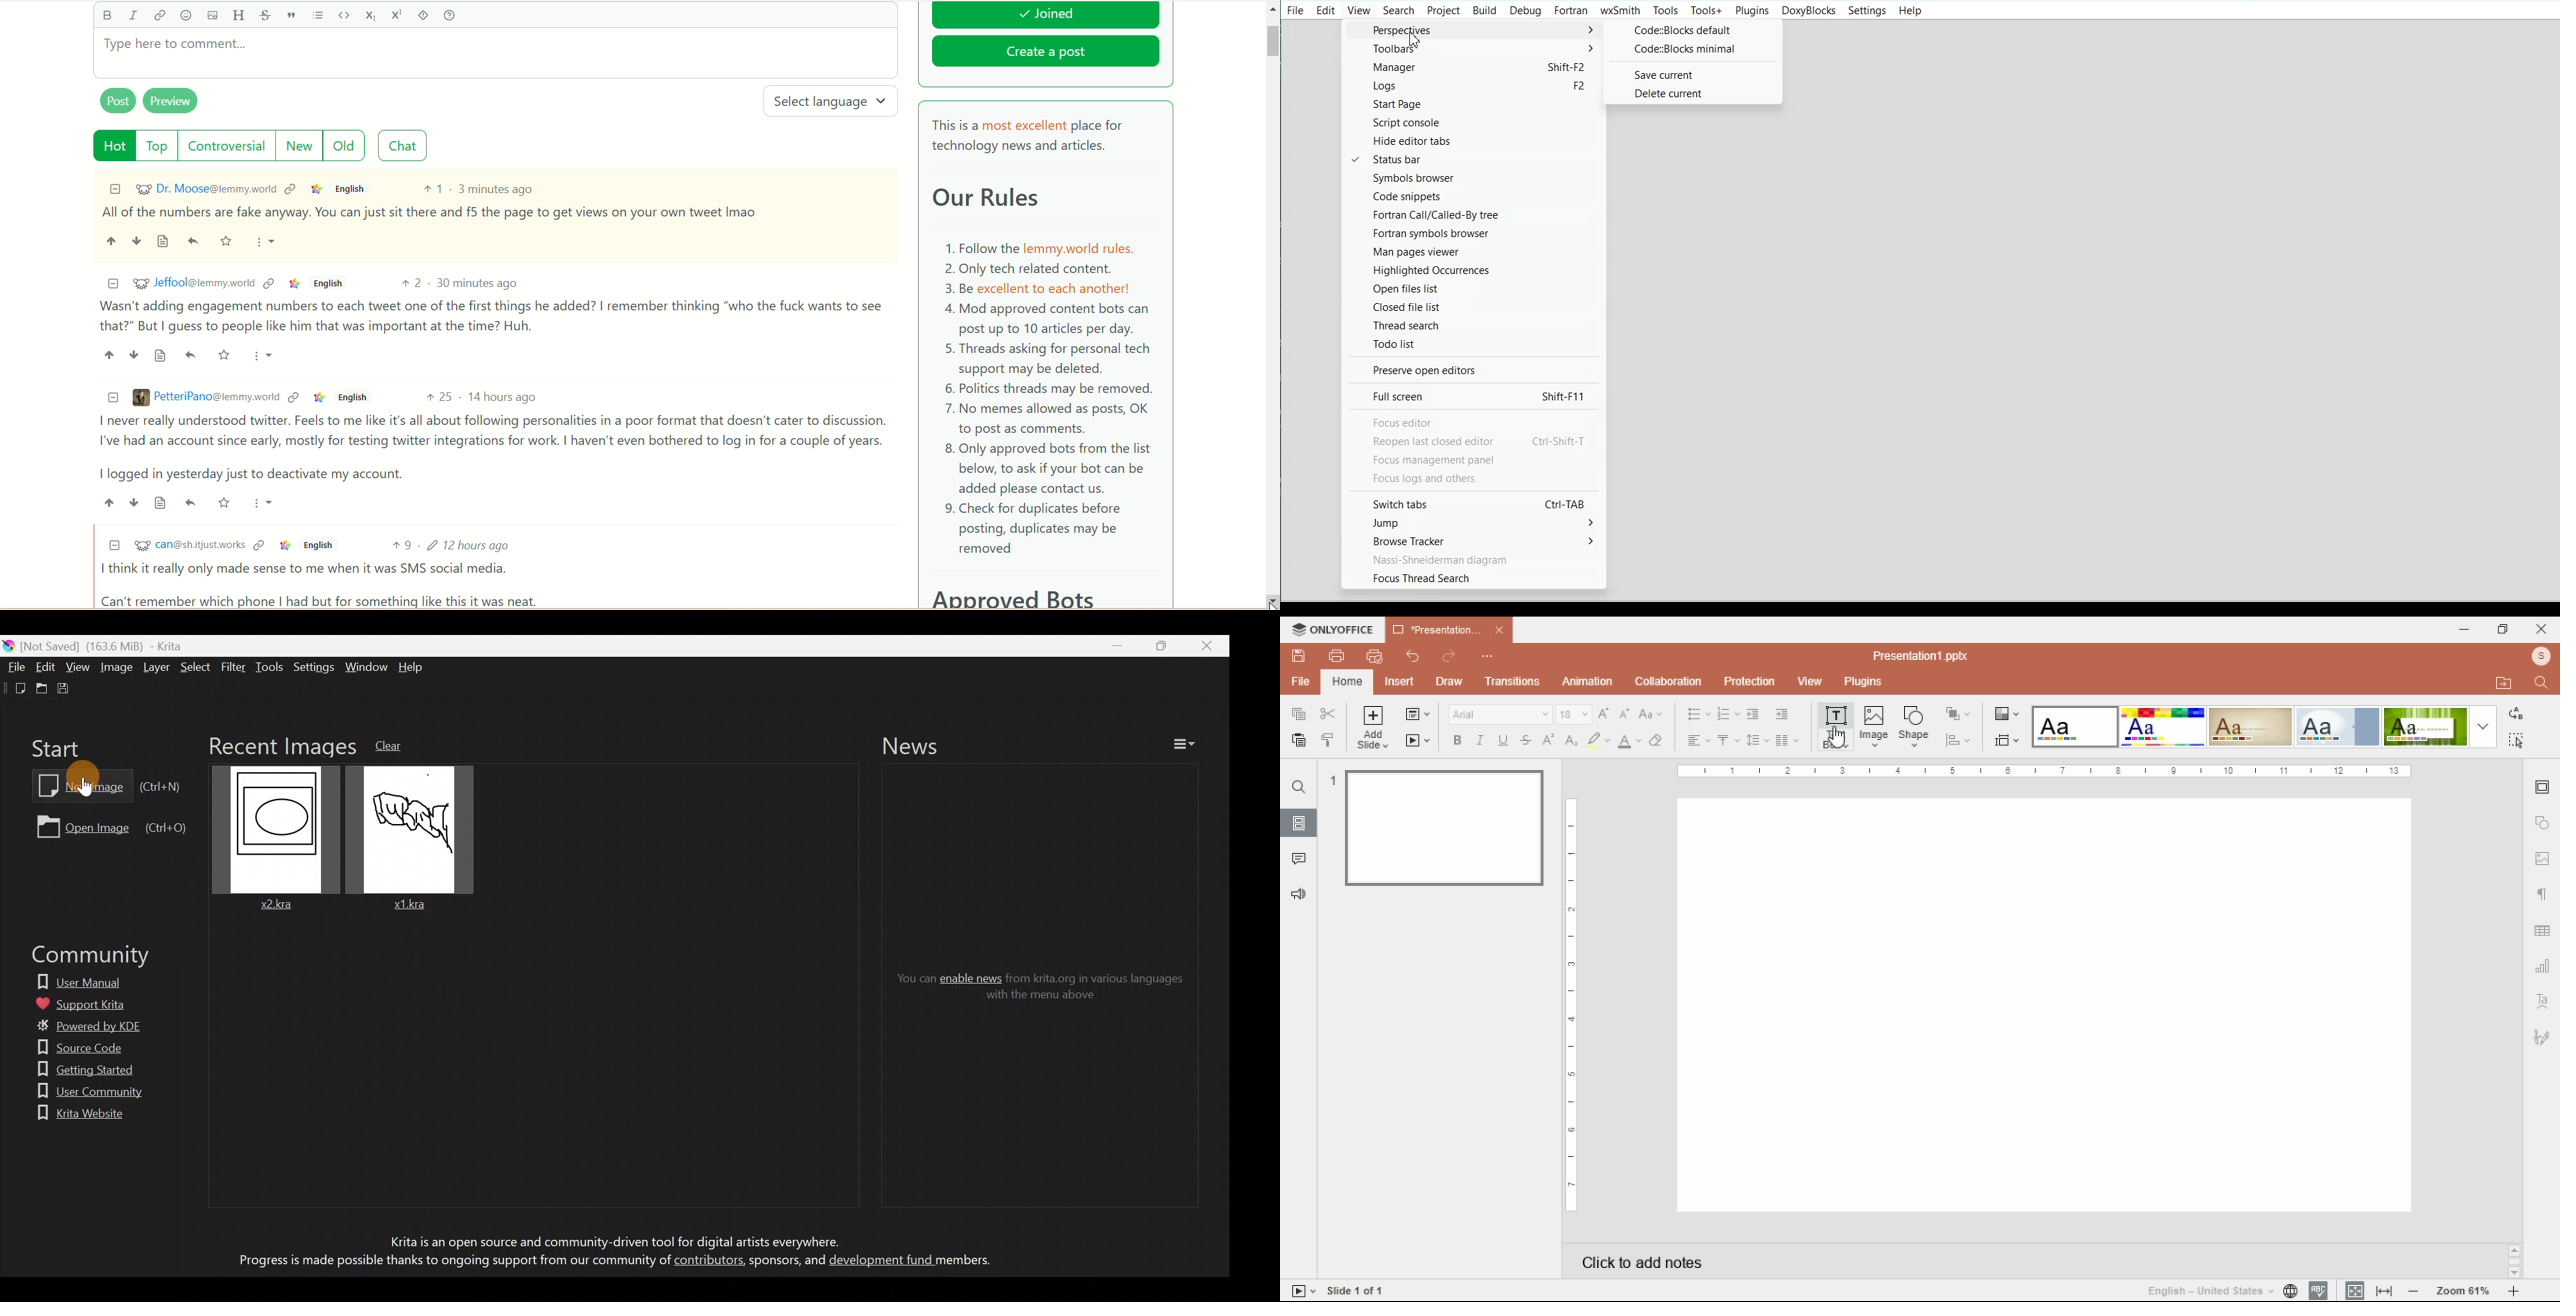  I want to click on Image, so click(117, 669).